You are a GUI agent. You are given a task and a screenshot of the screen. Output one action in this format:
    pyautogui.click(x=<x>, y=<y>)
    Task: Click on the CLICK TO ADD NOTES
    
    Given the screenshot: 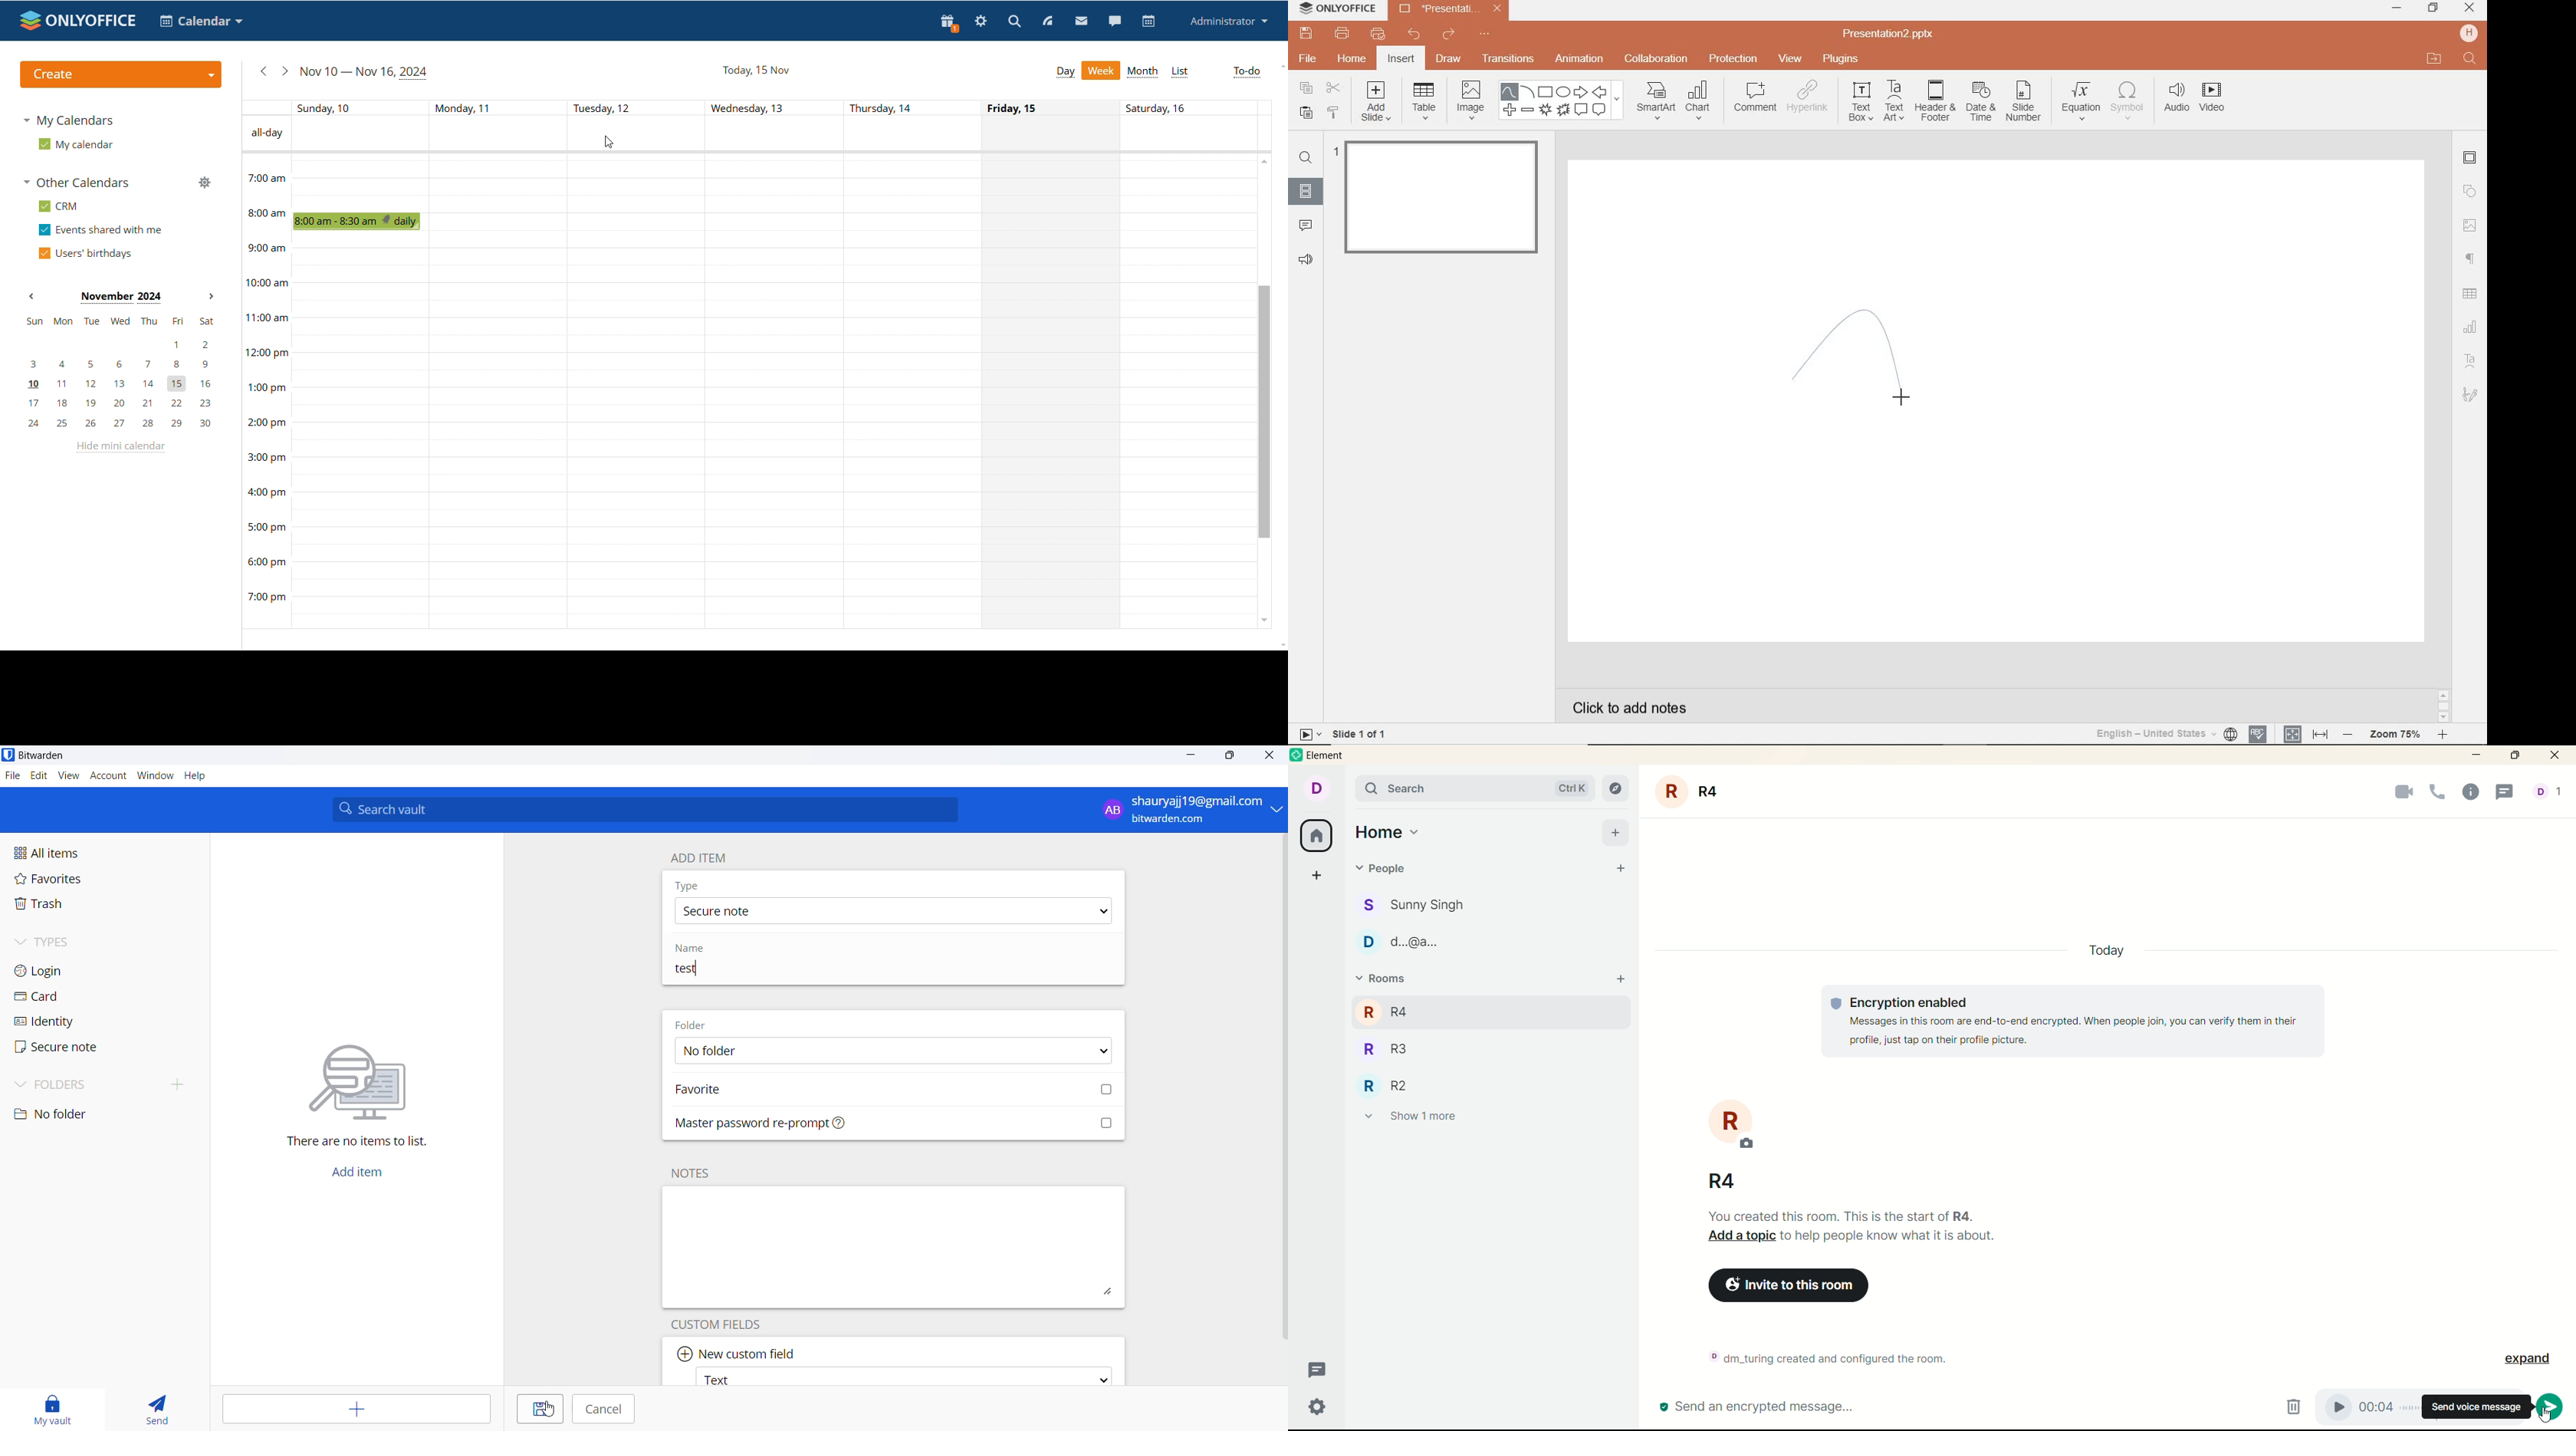 What is the action you would take?
    pyautogui.click(x=1634, y=708)
    